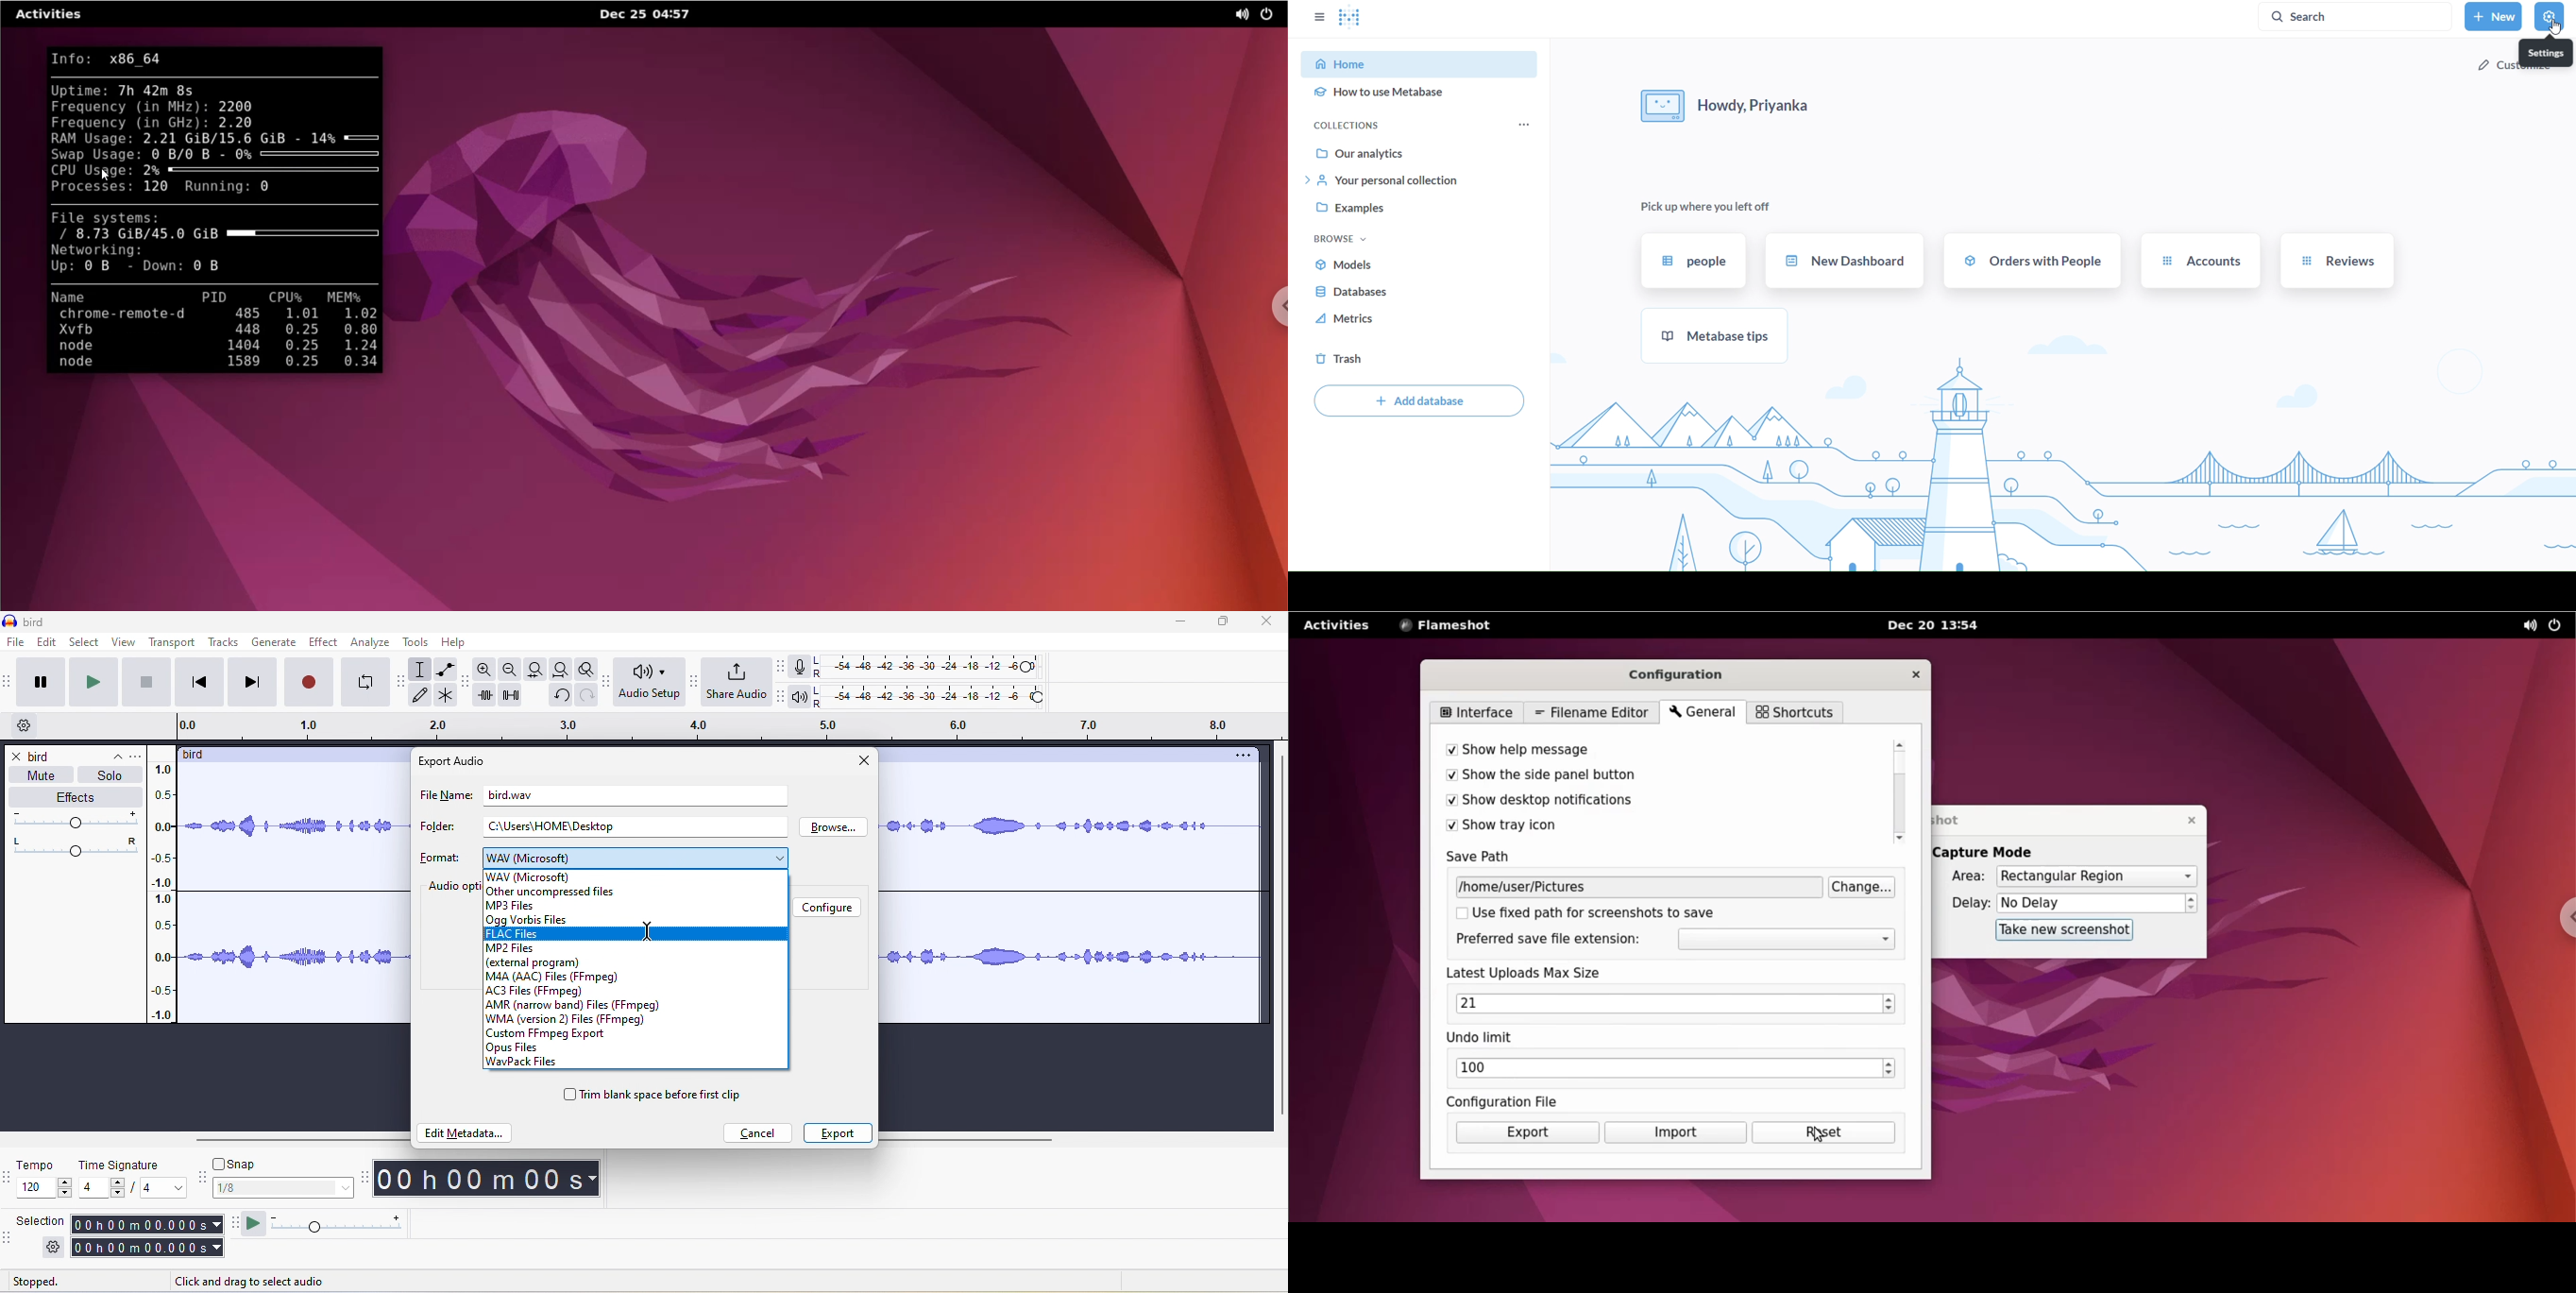 This screenshot has height=1316, width=2576. Describe the element at coordinates (540, 876) in the screenshot. I see `way` at that location.